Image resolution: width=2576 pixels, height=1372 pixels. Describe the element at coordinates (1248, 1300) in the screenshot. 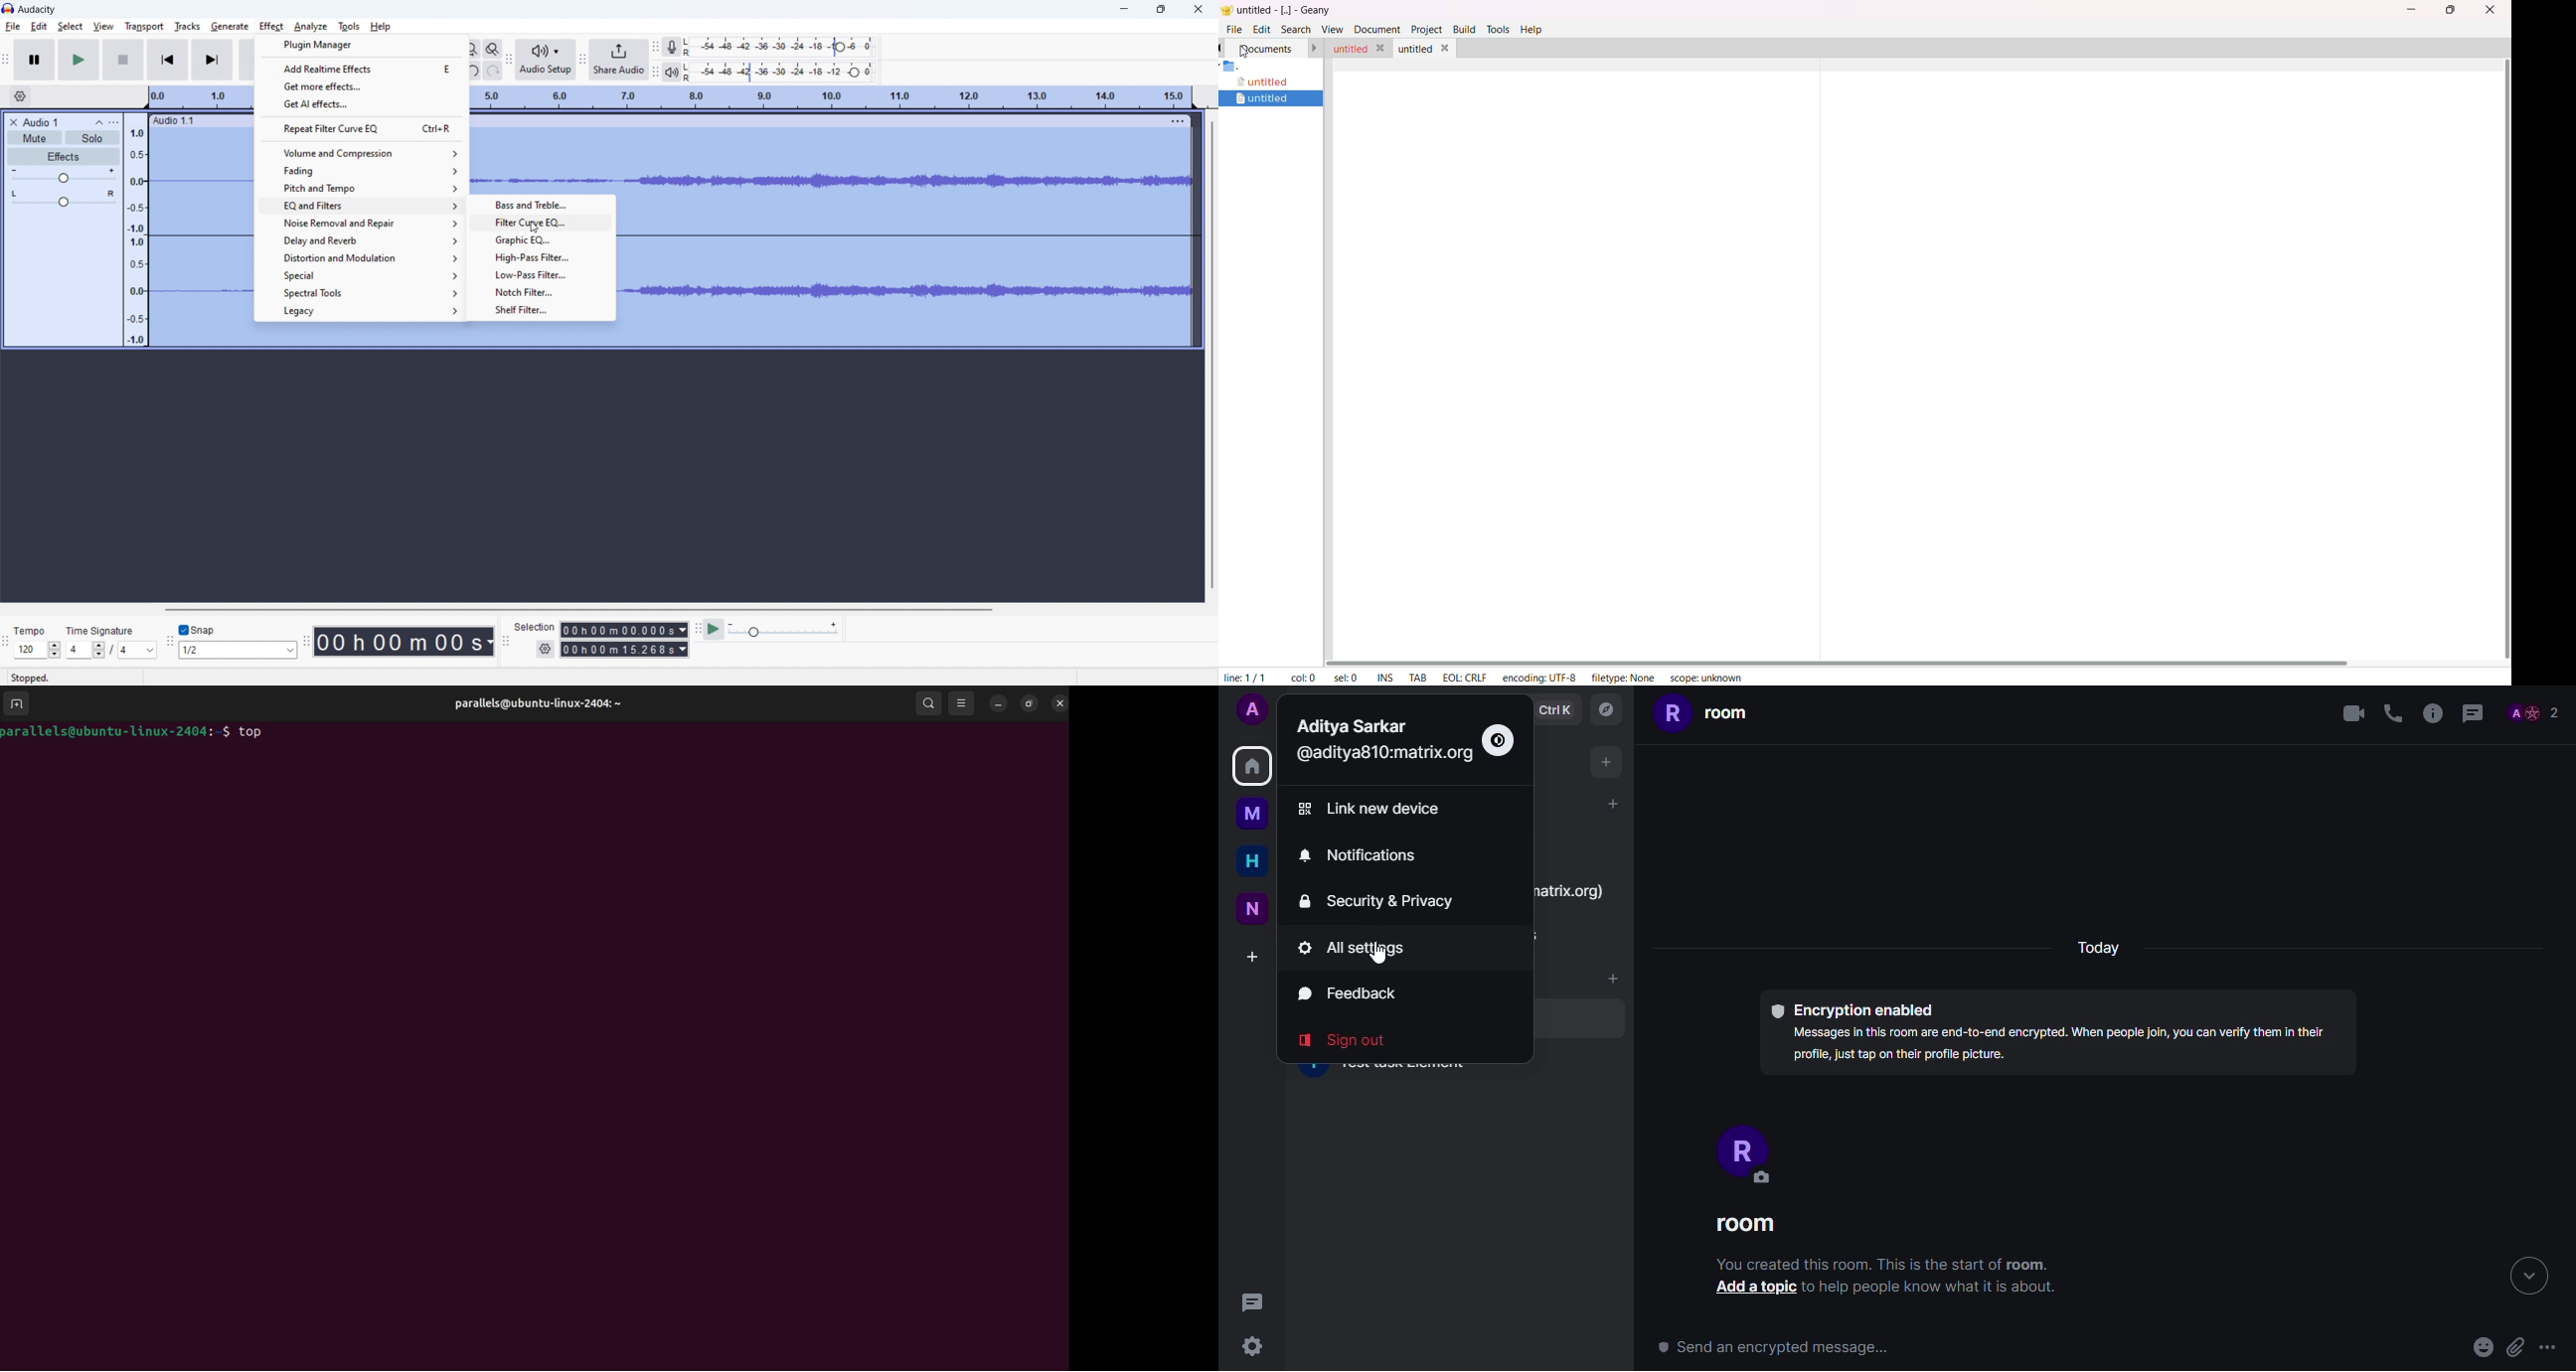

I see `threads` at that location.